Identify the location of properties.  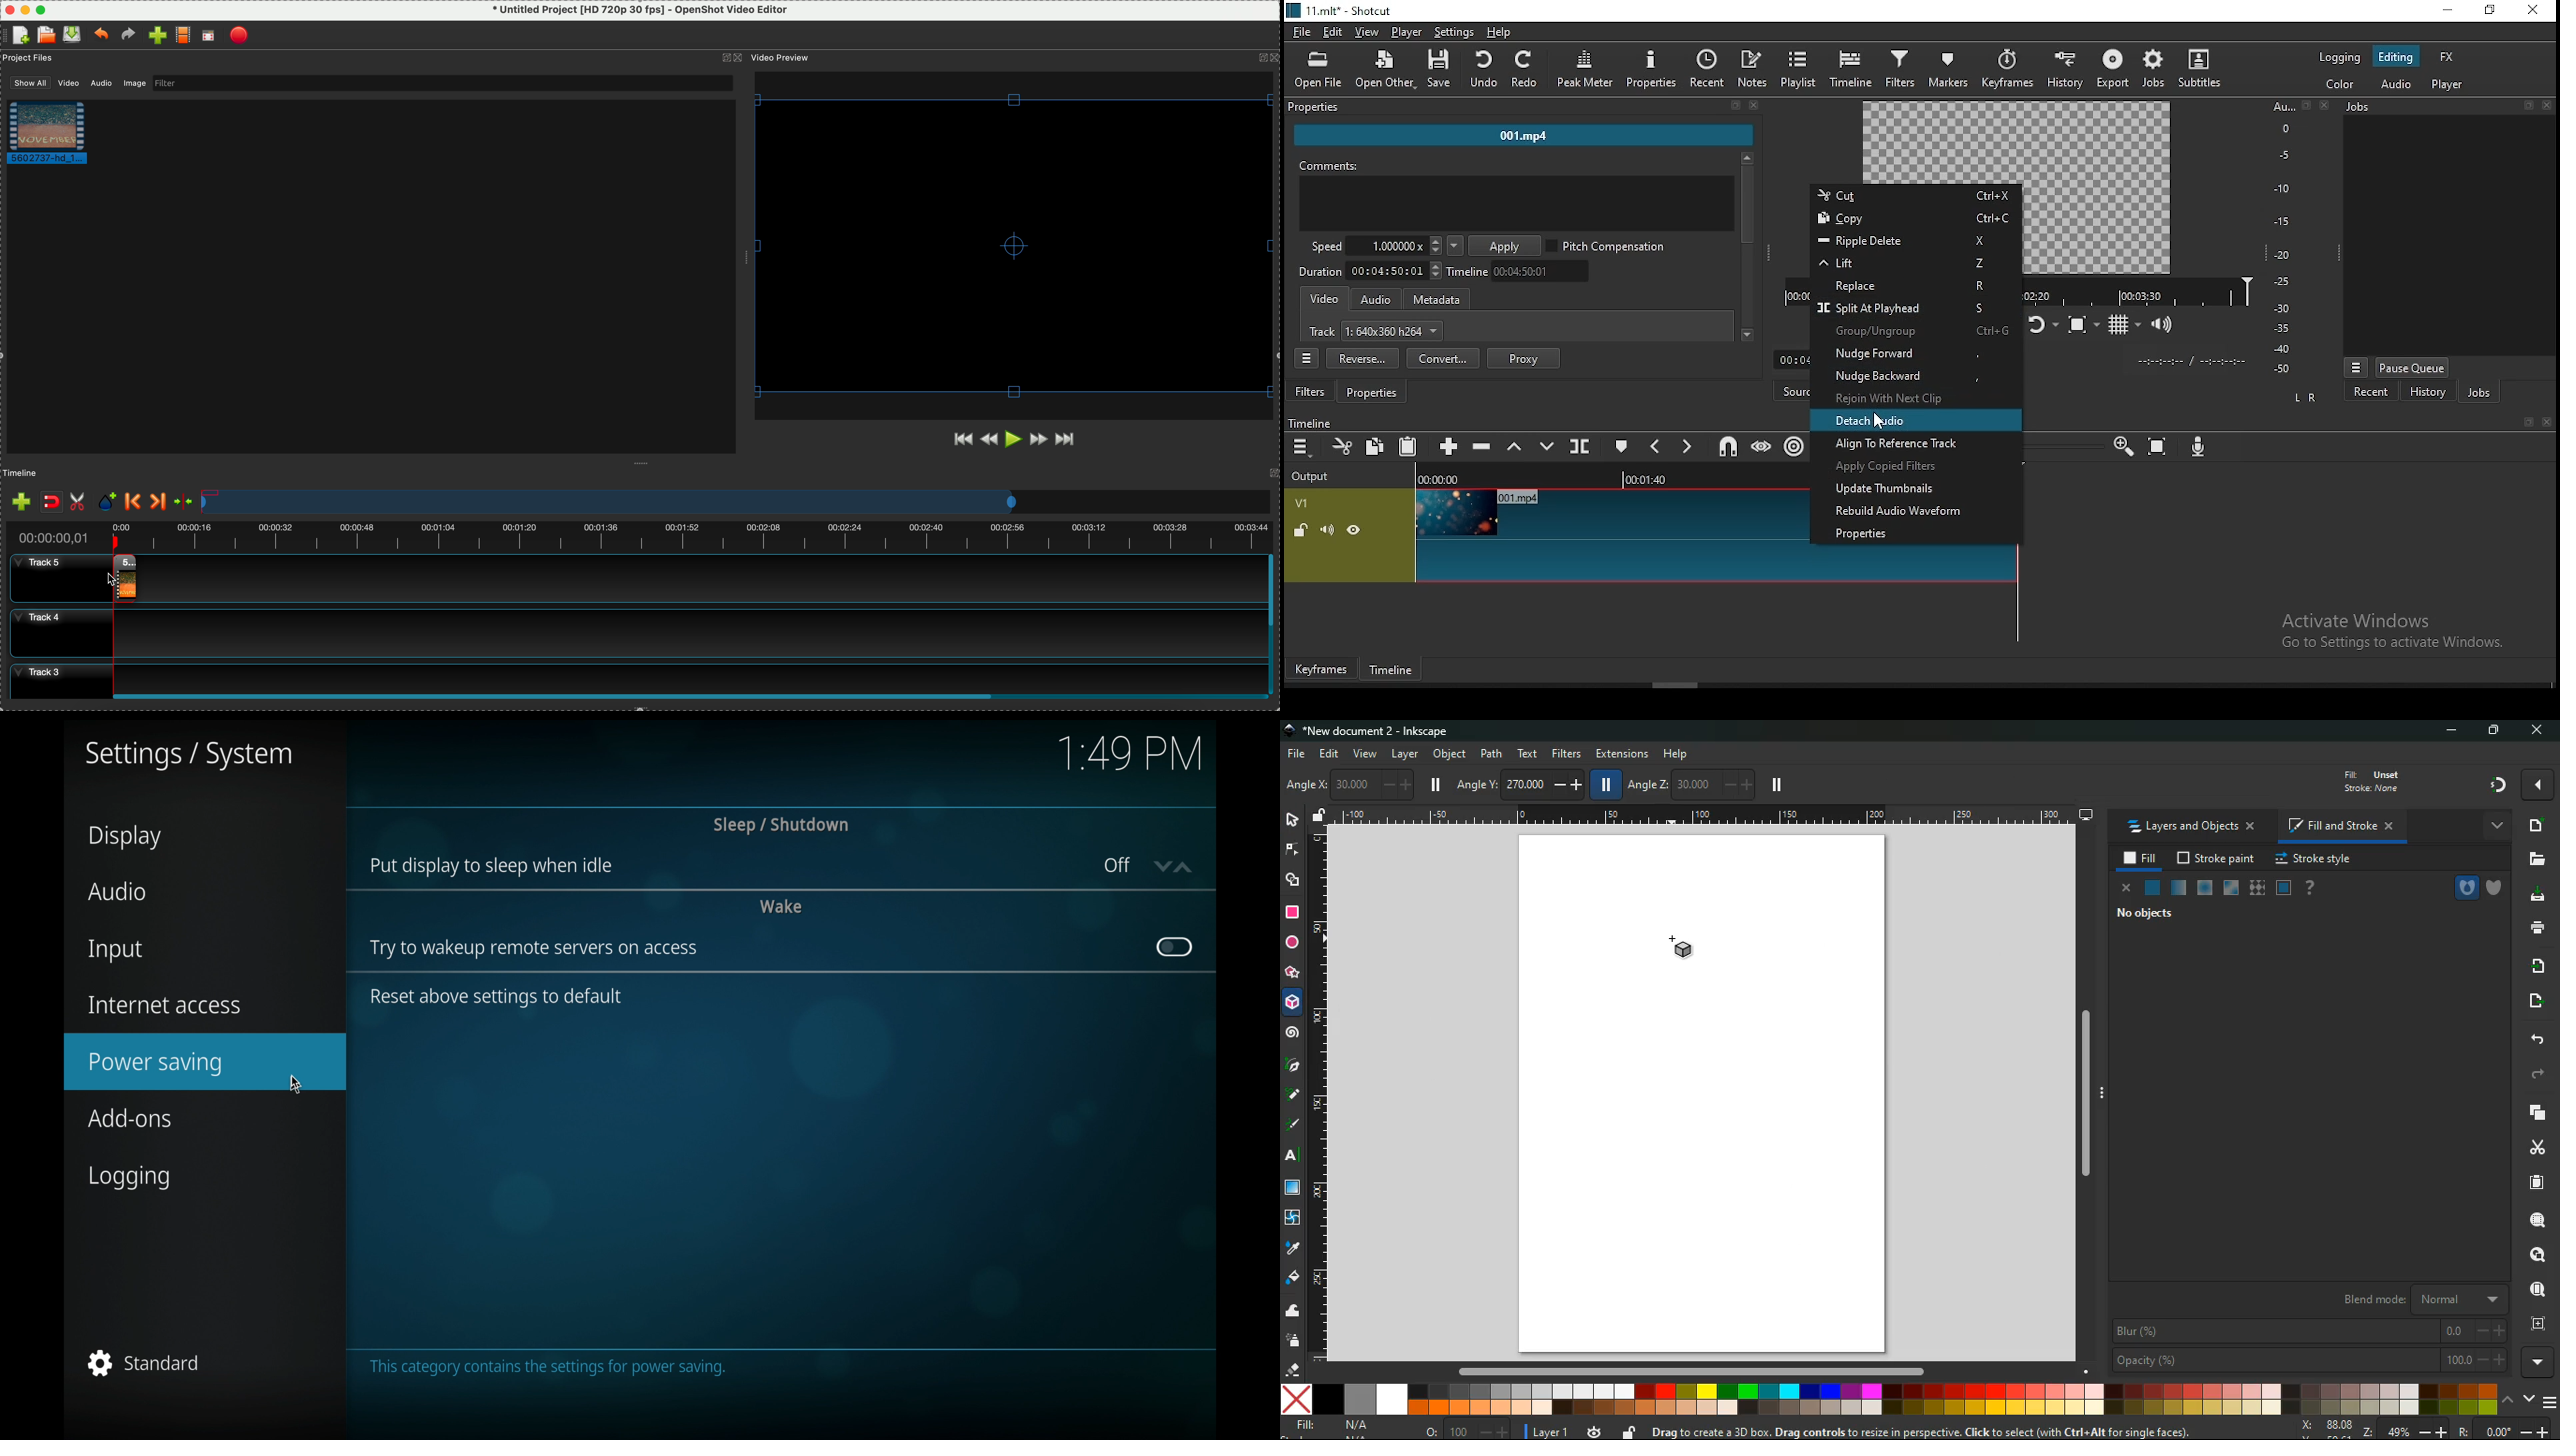
(1651, 68).